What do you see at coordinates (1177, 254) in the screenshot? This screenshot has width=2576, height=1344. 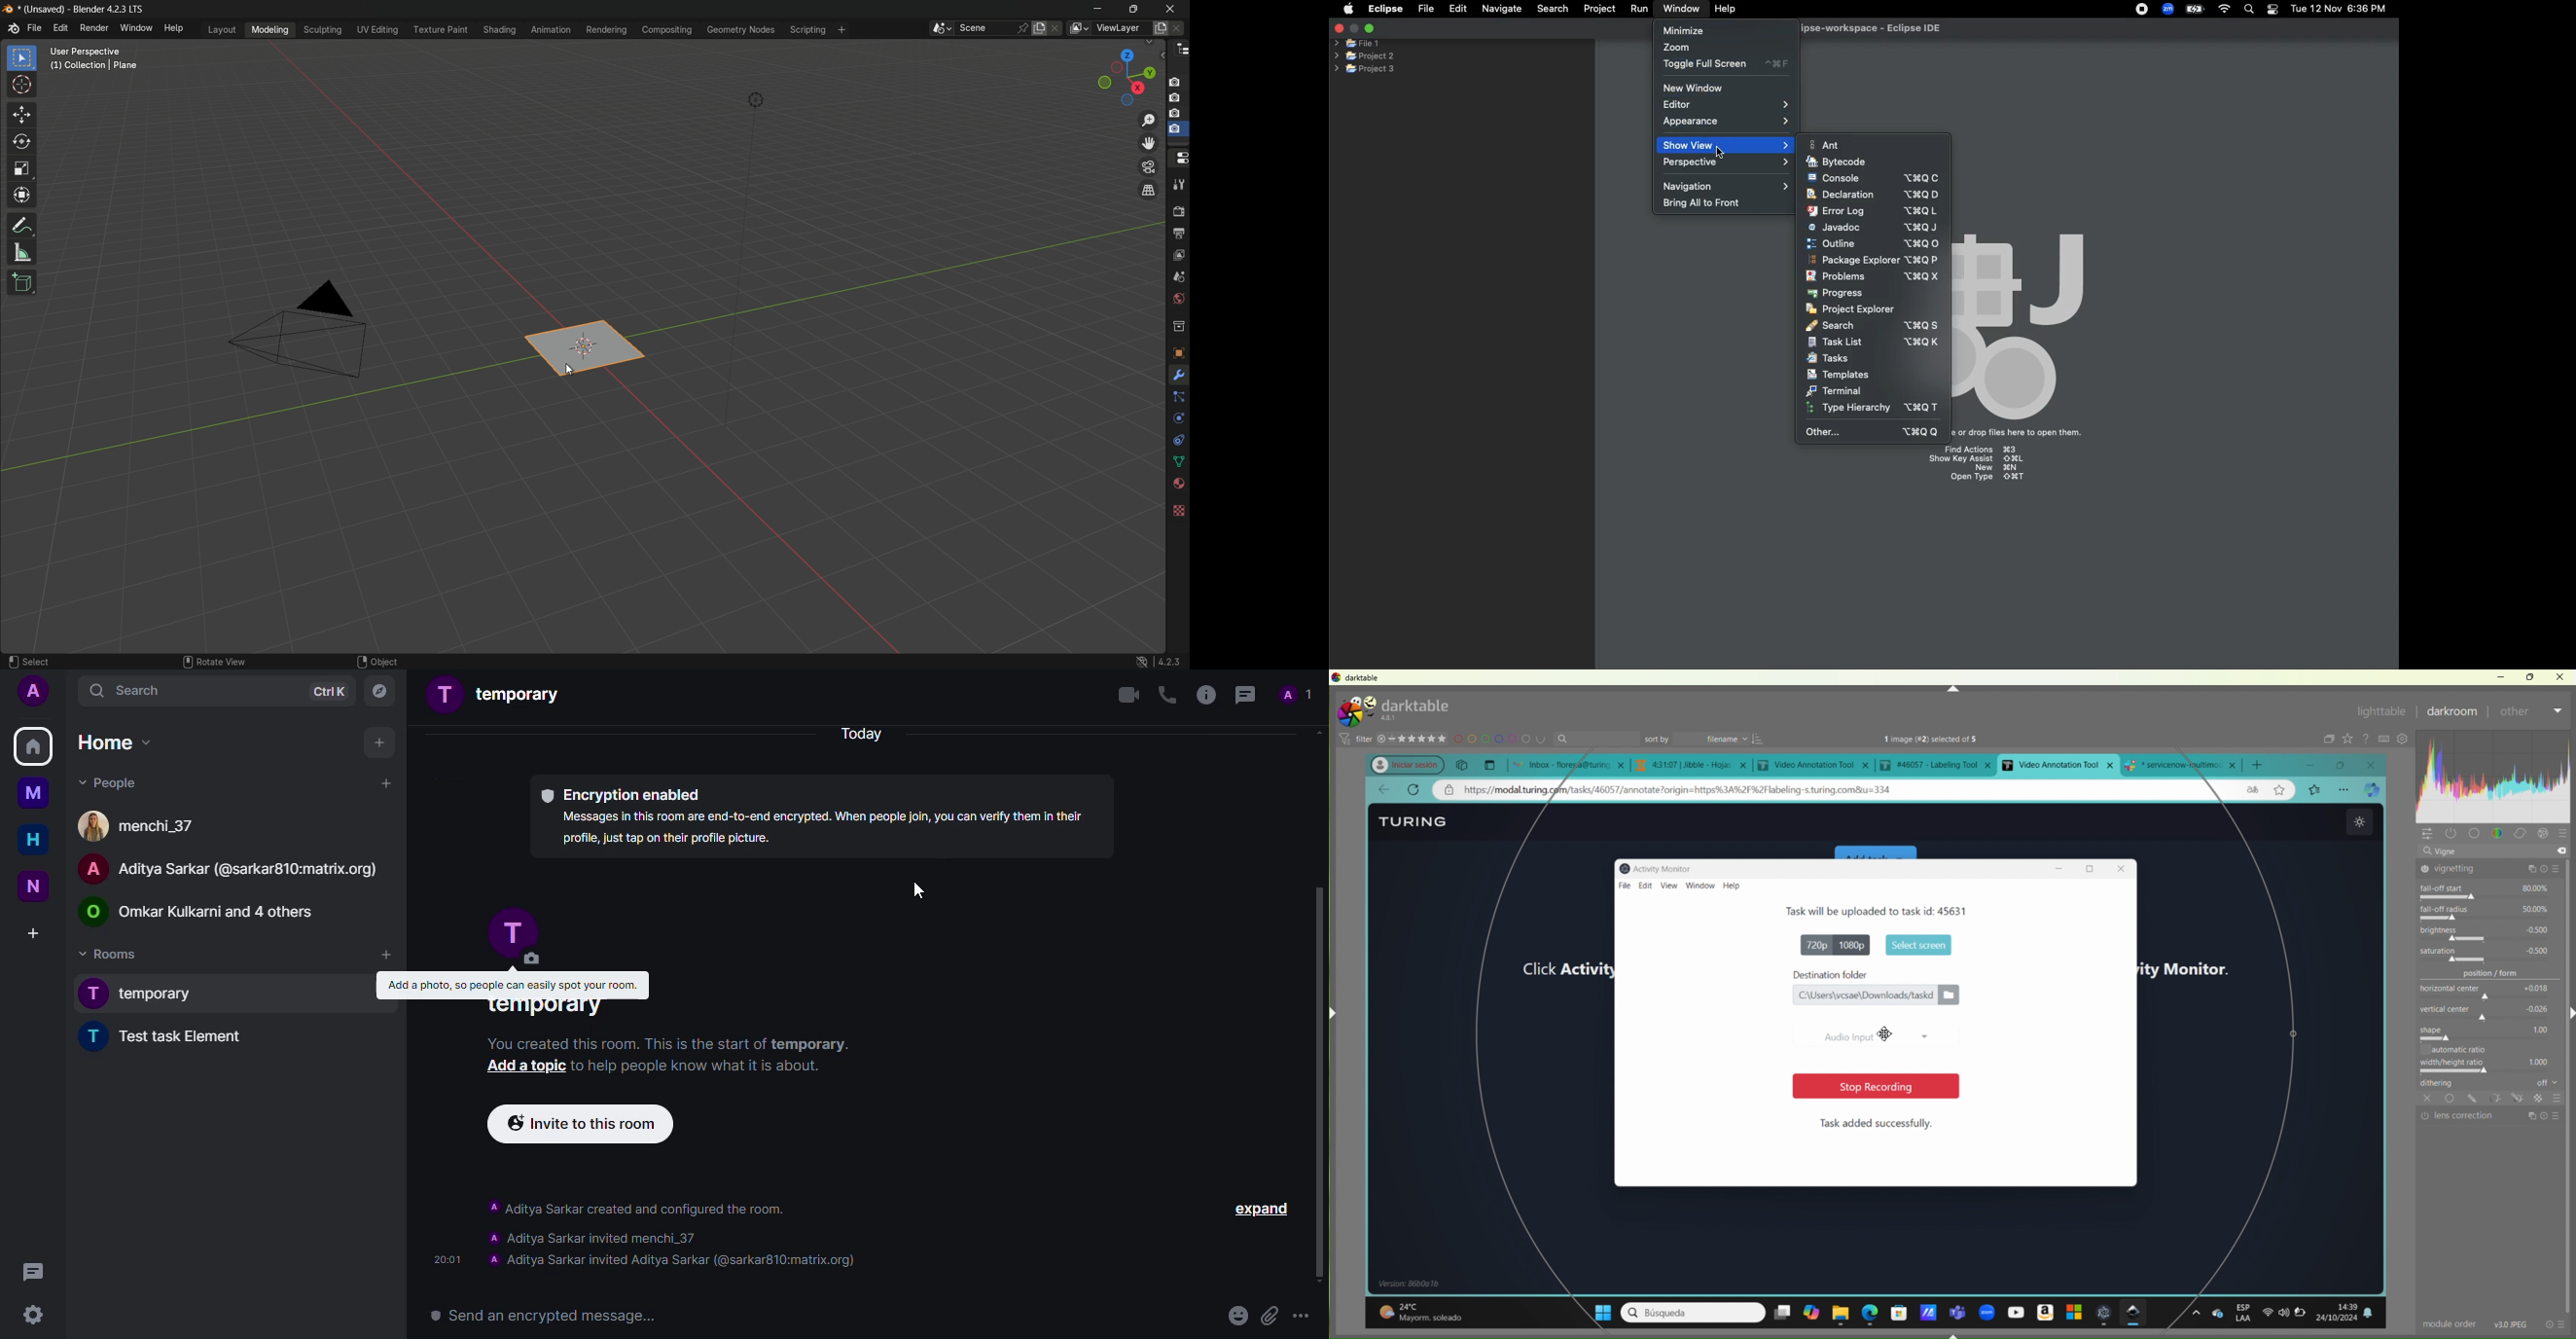 I see `view layer` at bounding box center [1177, 254].